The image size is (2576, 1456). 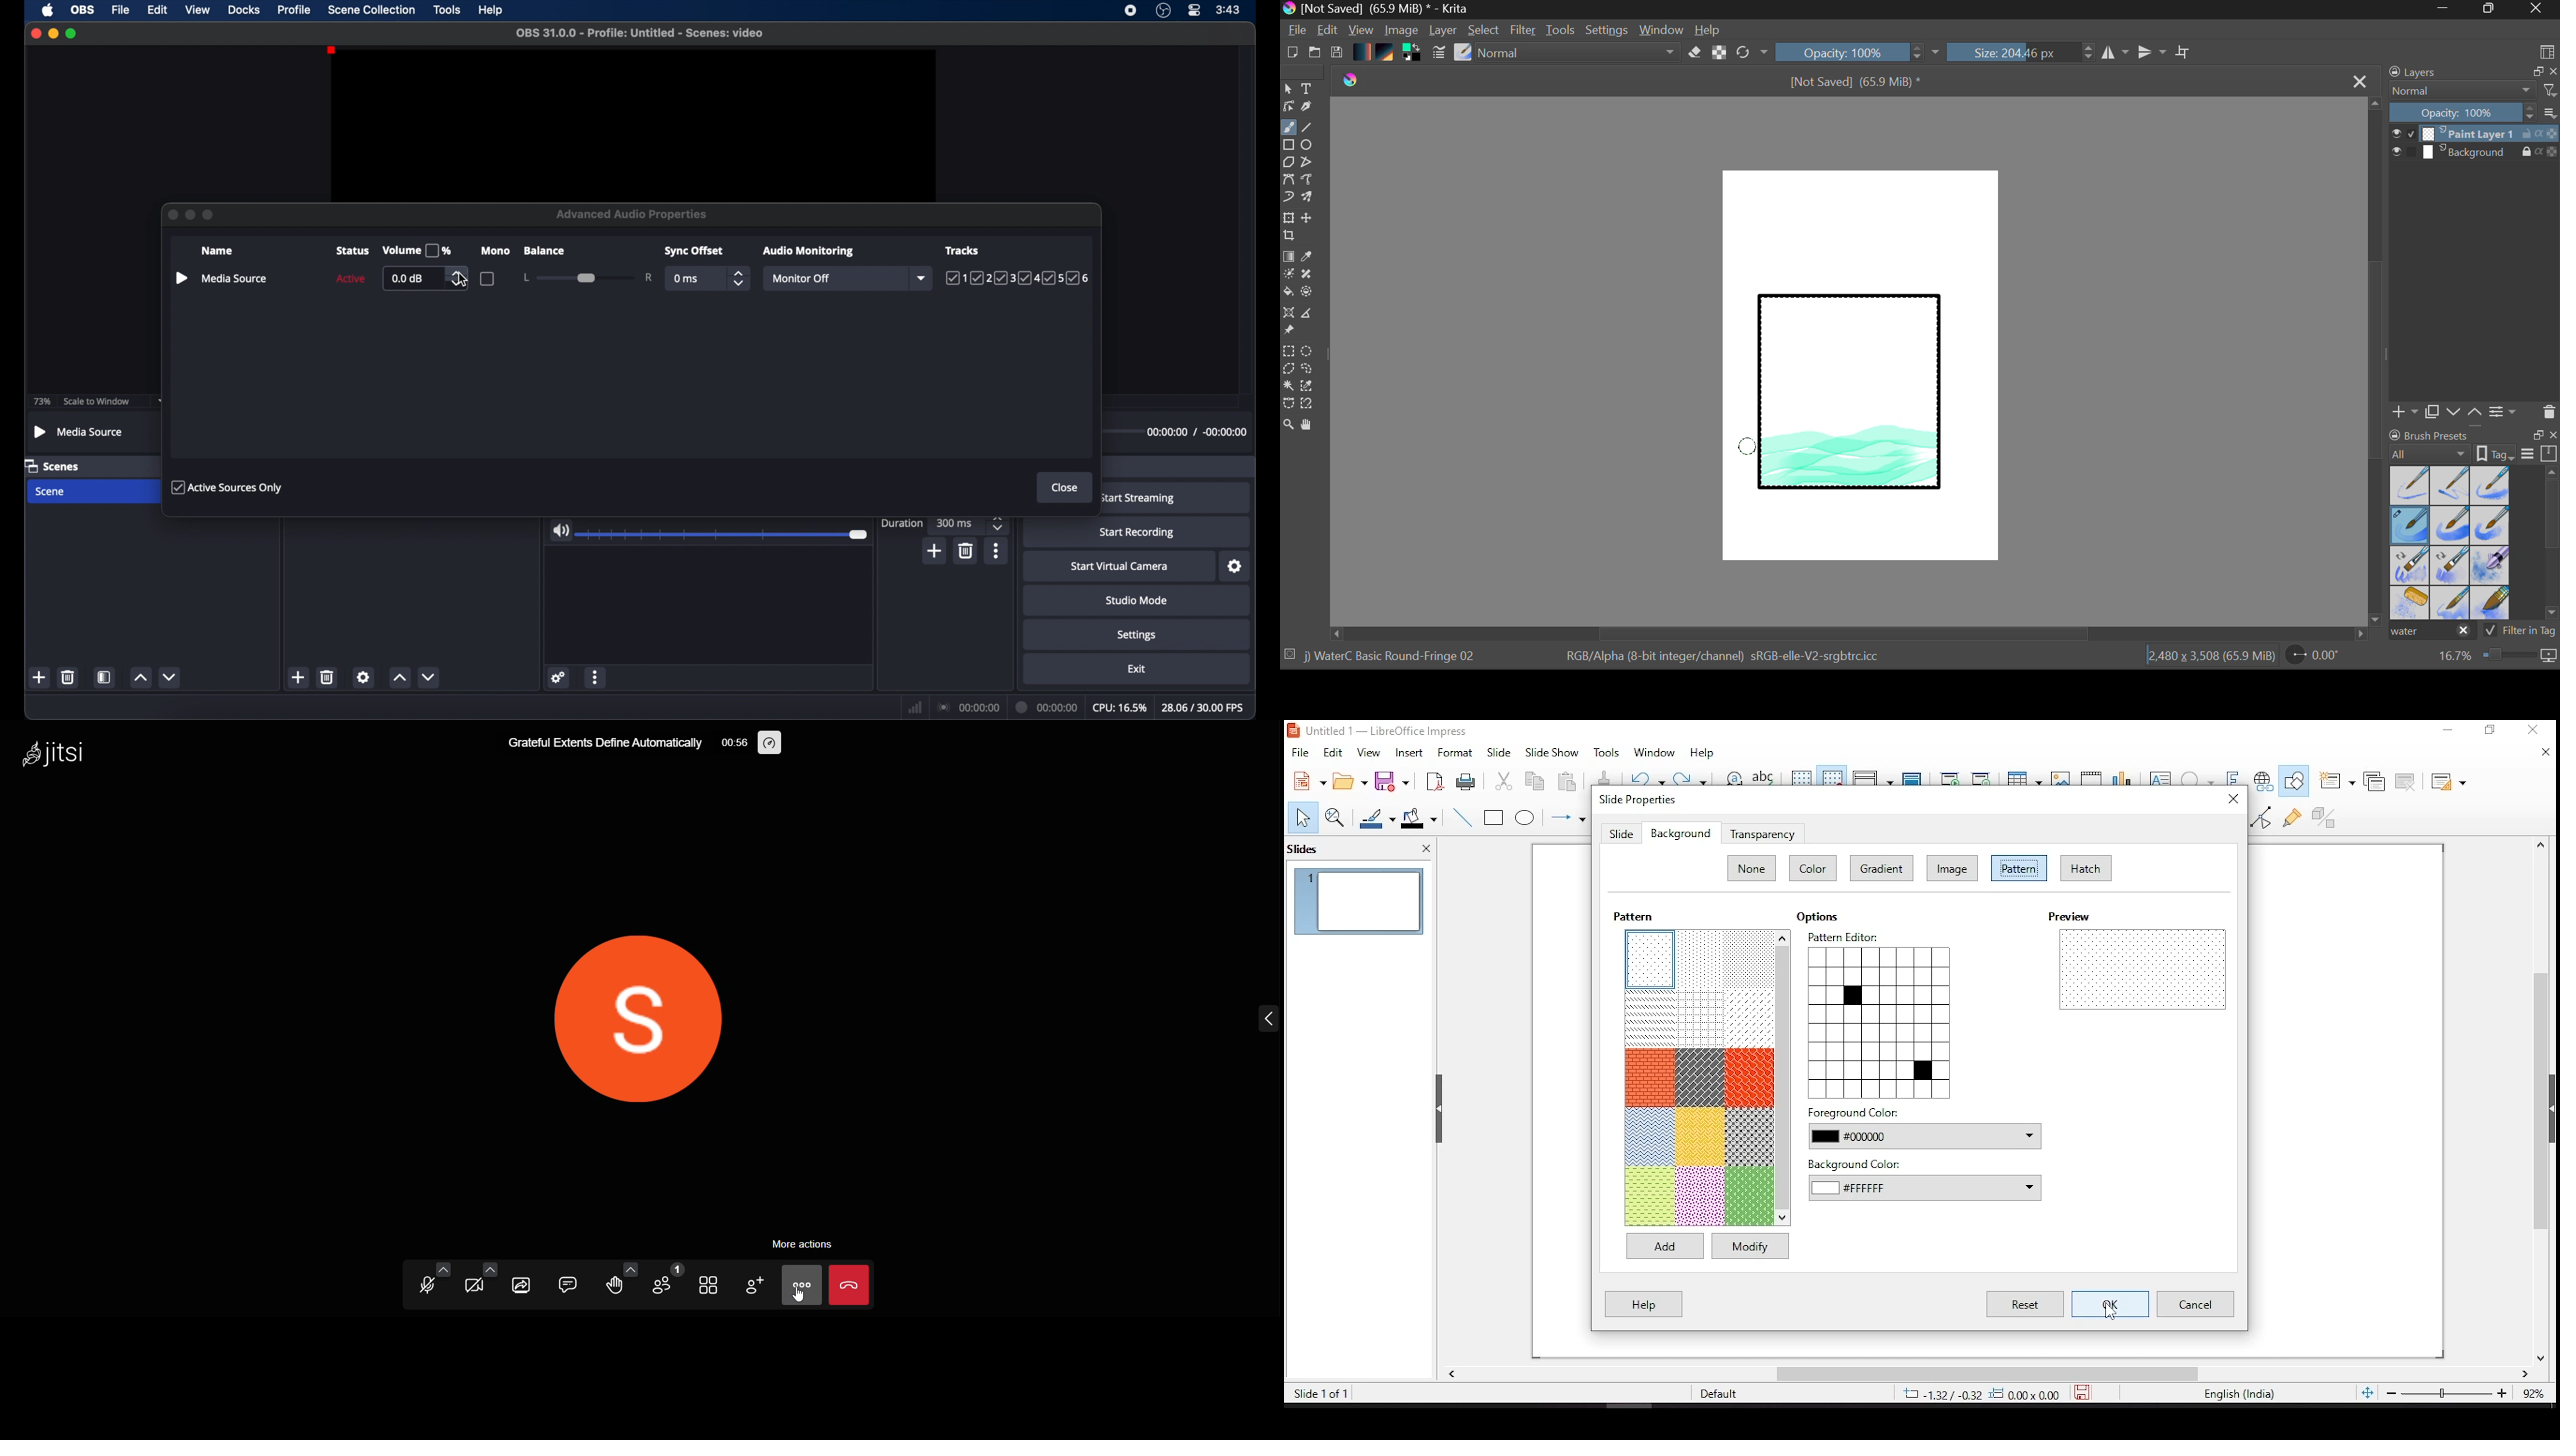 I want to click on foreground color, so click(x=1924, y=1129).